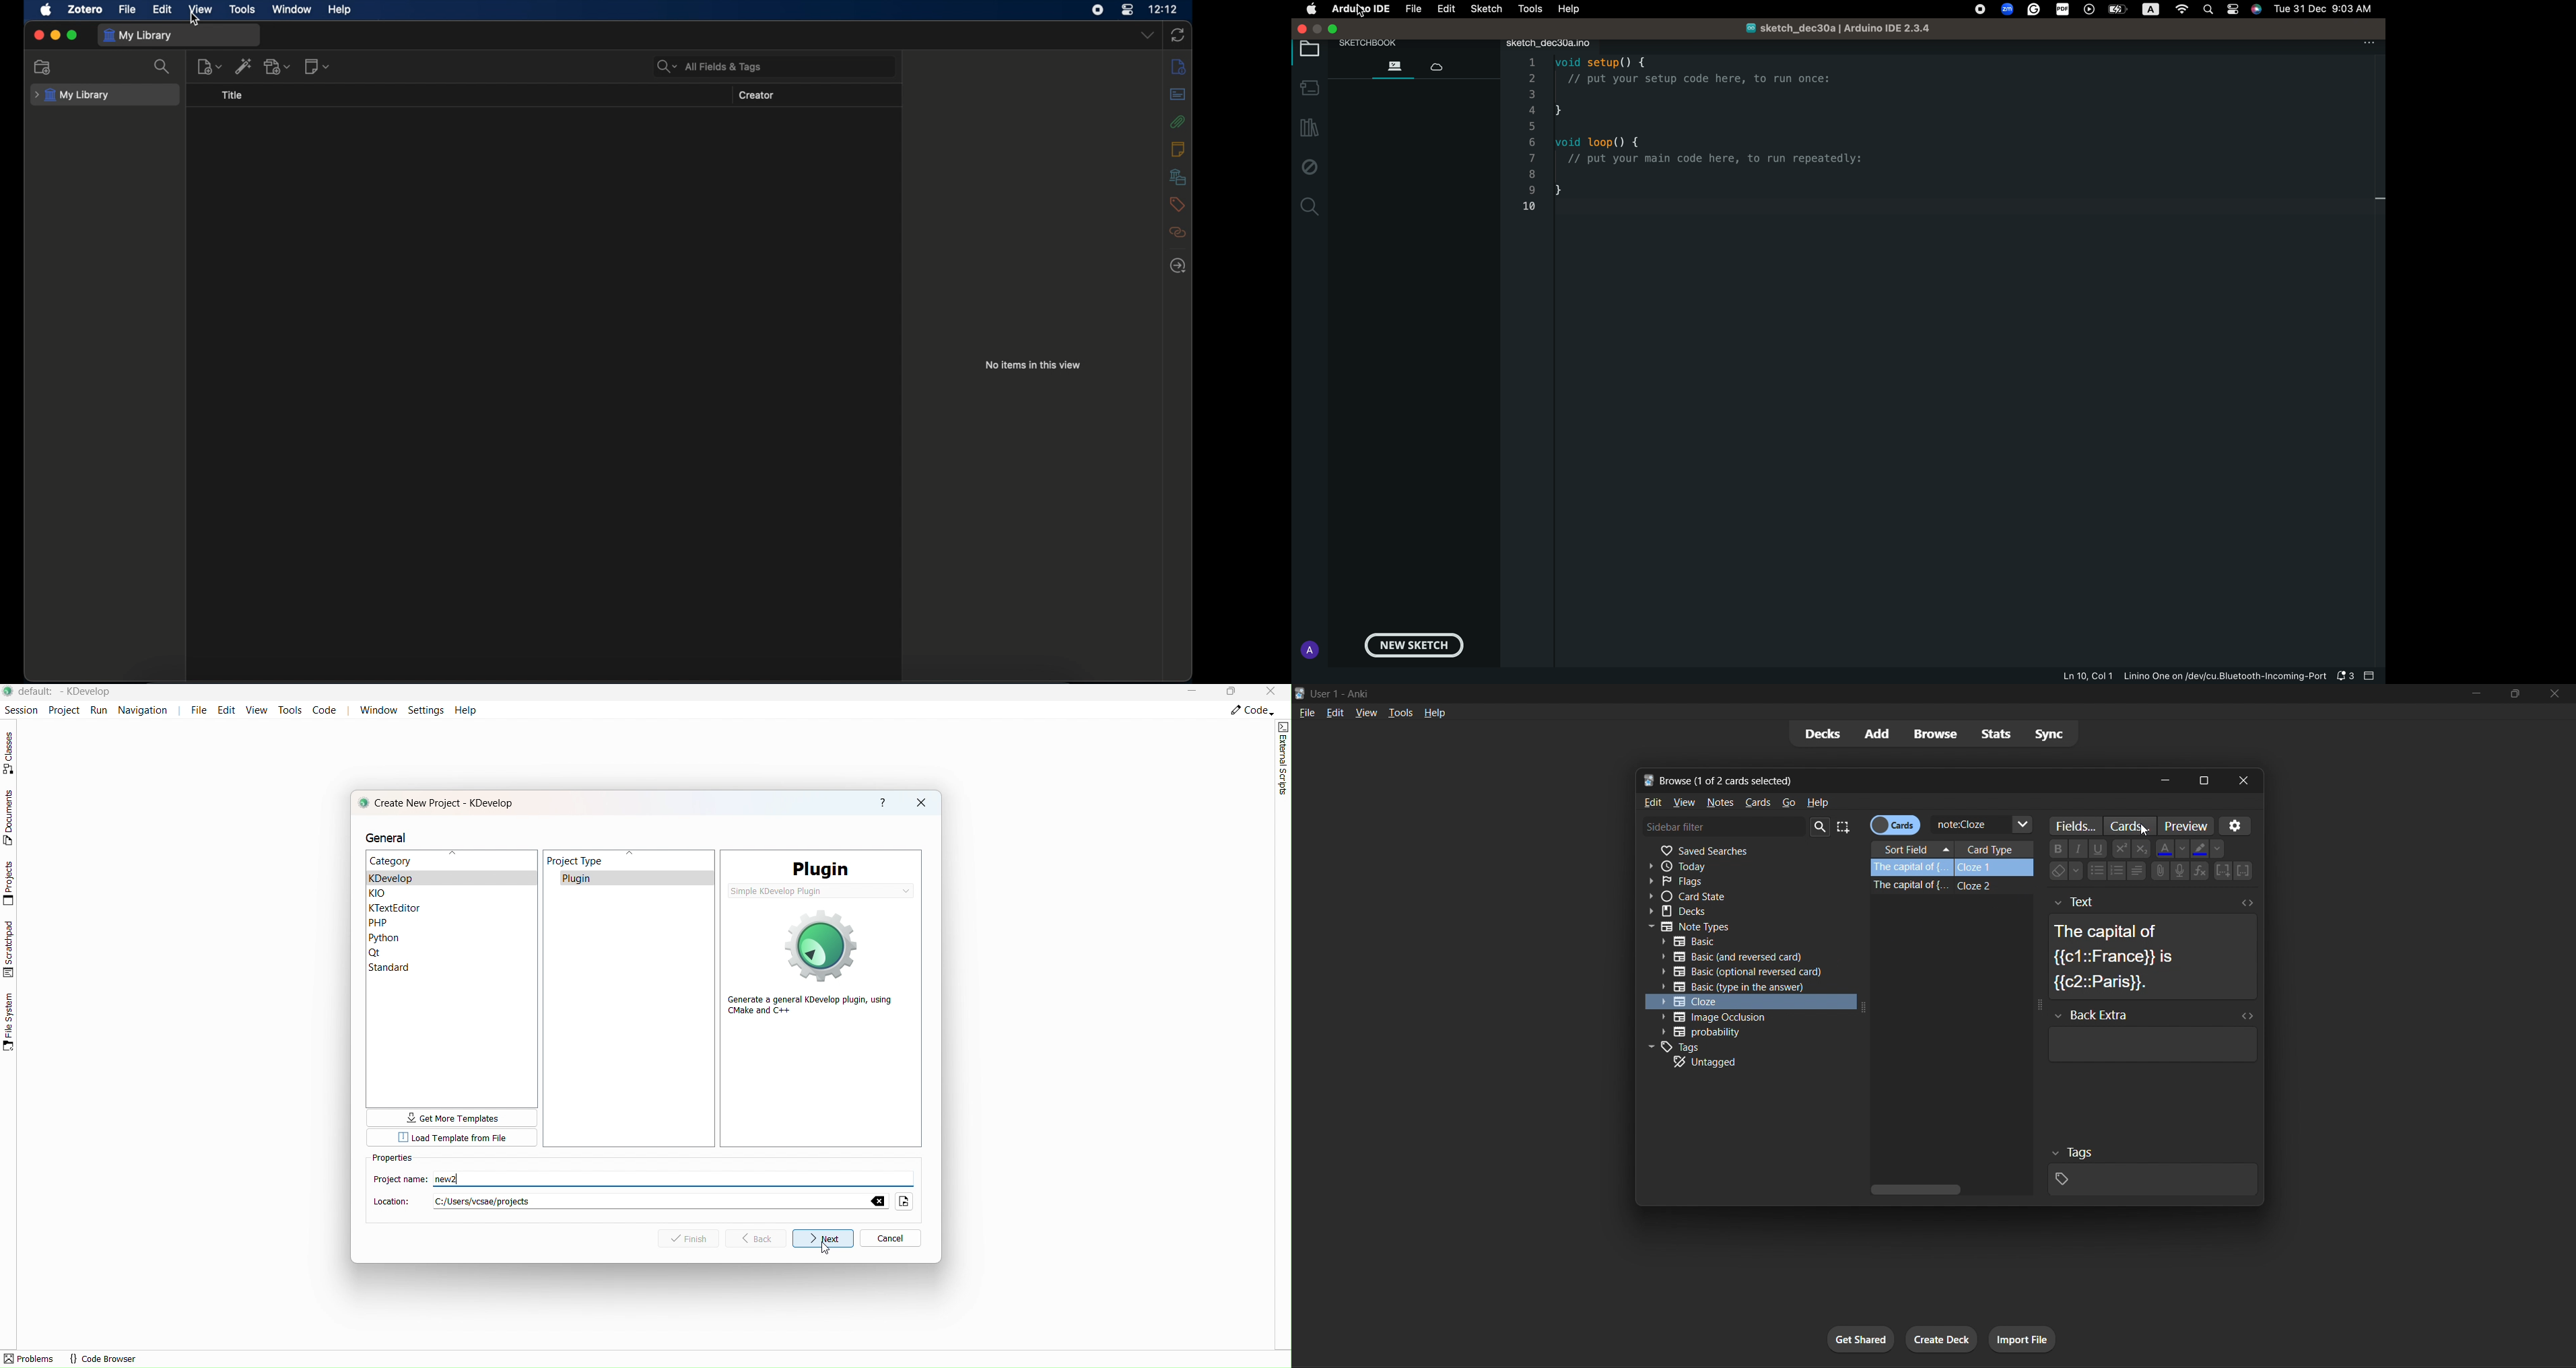 The height and width of the screenshot is (1372, 2576). I want to click on PDF, so click(2064, 9).